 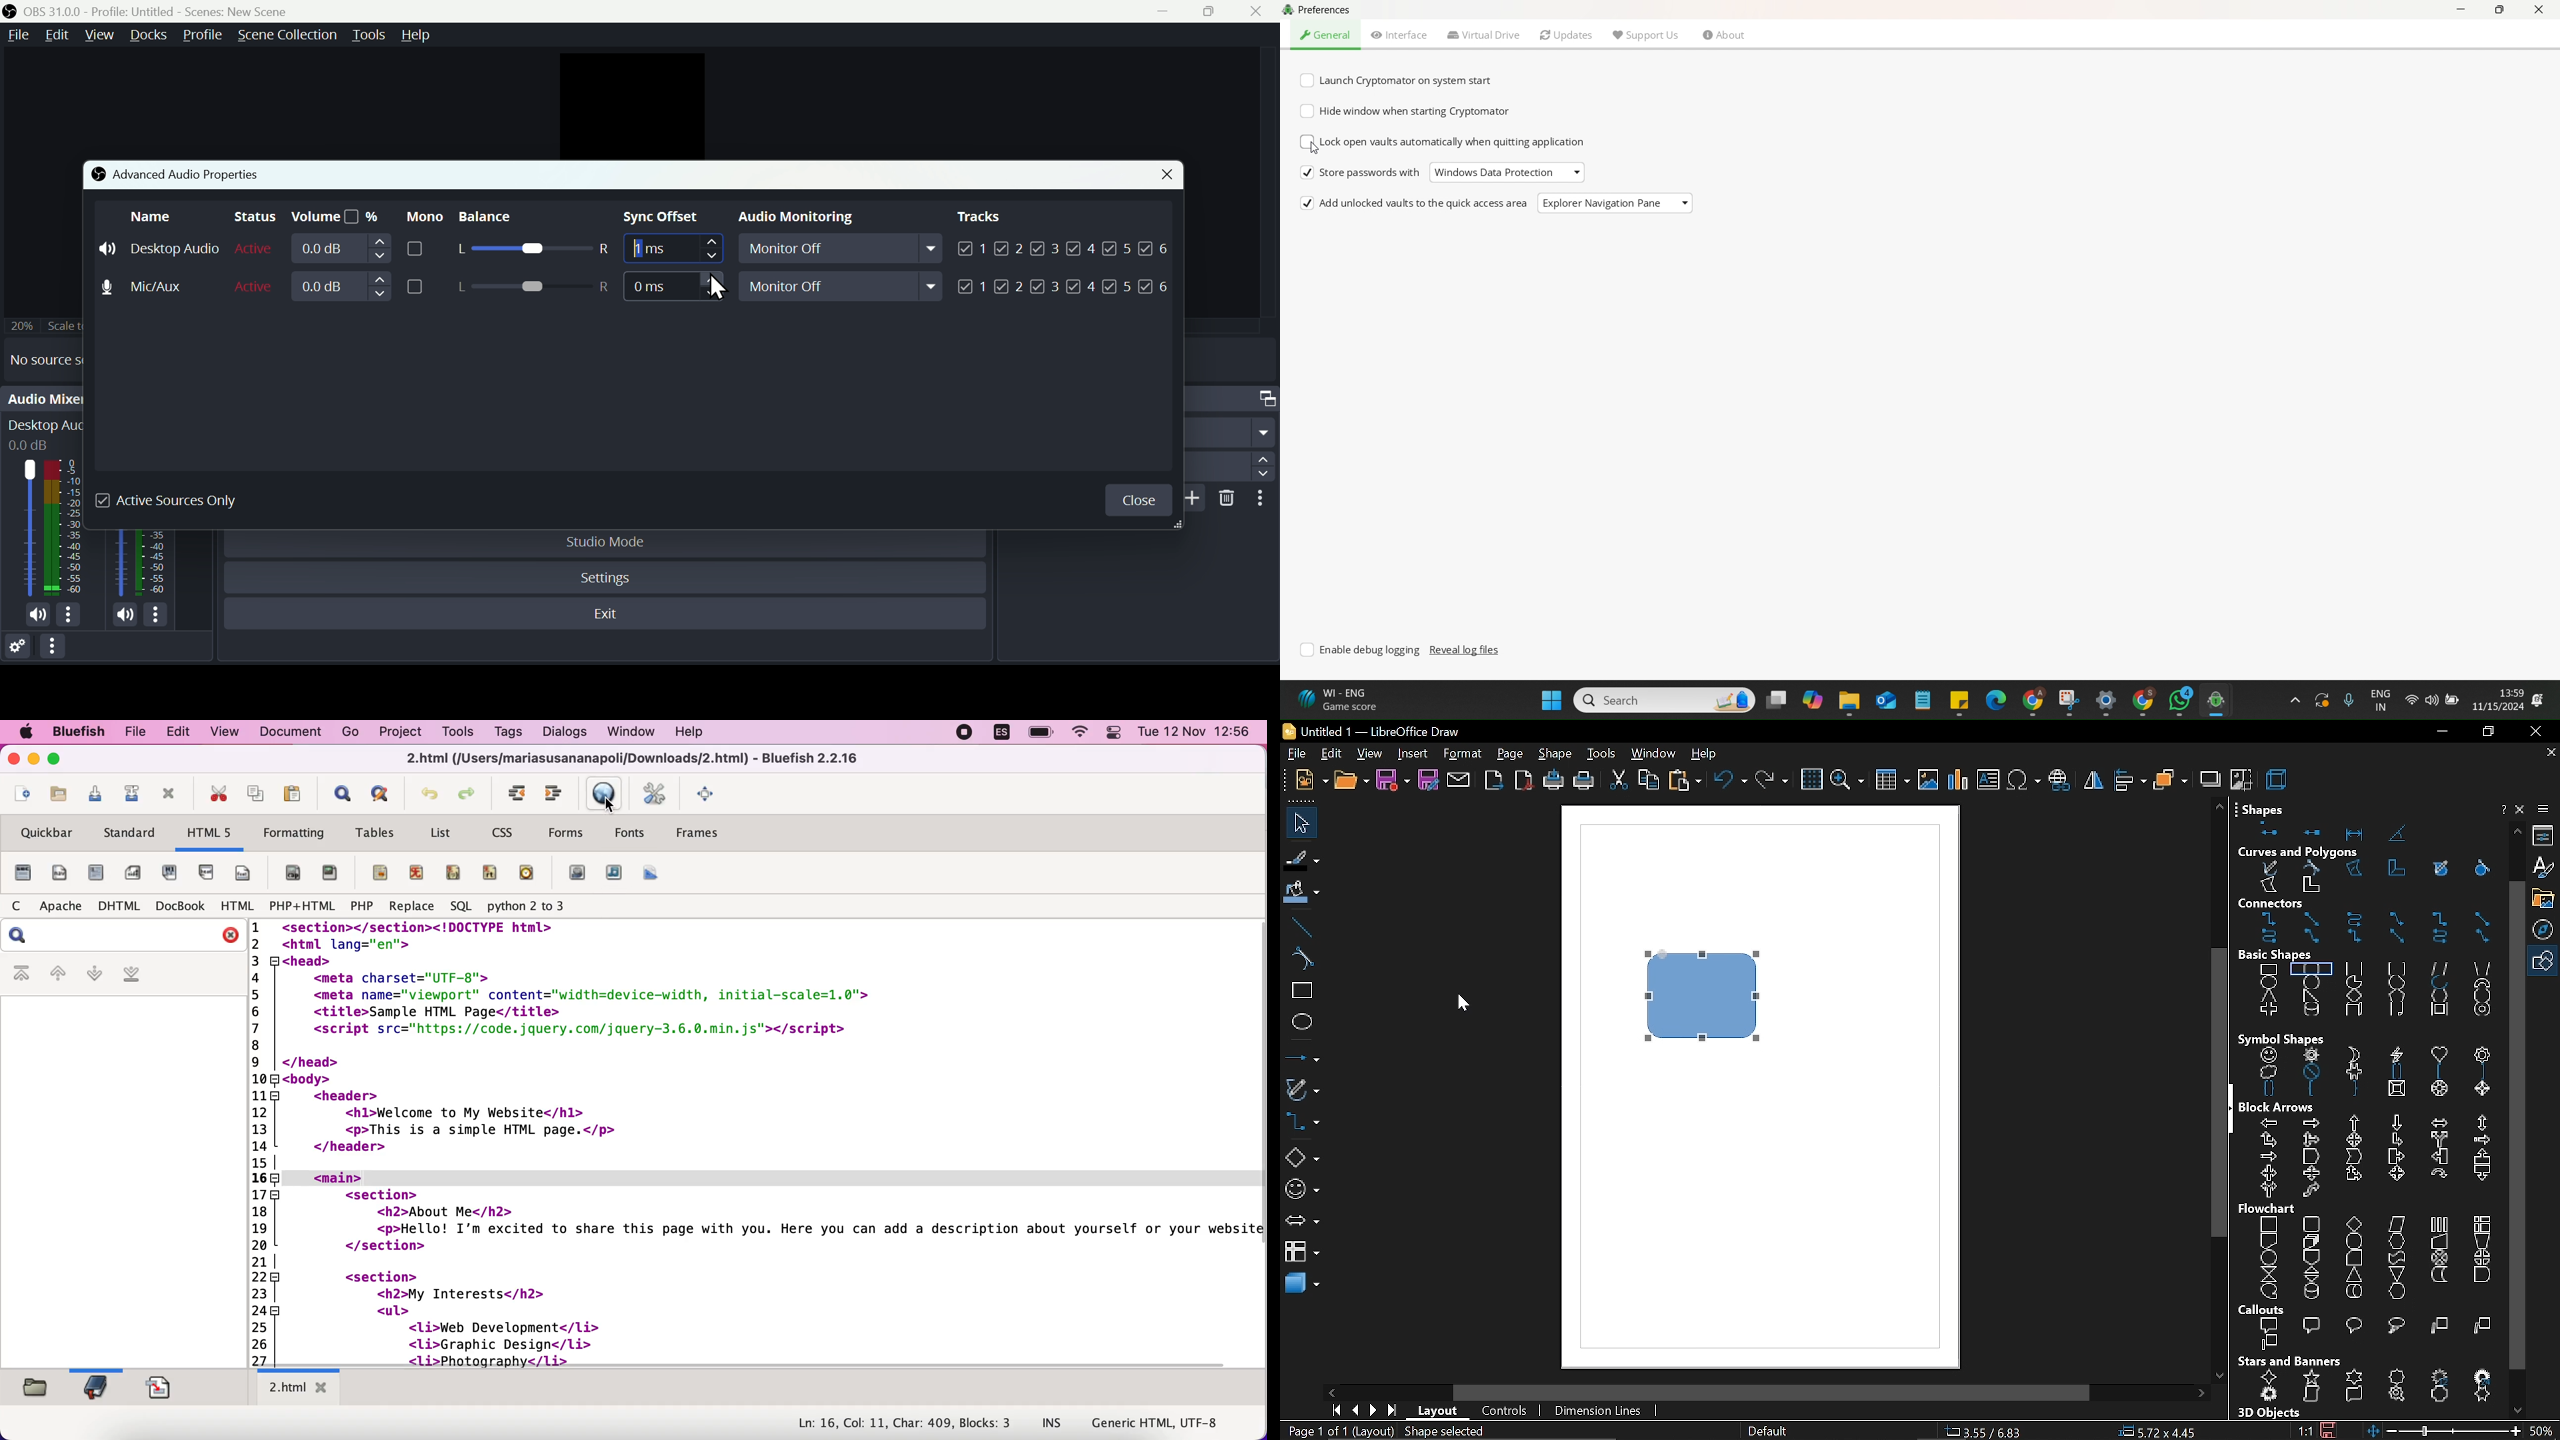 What do you see at coordinates (2551, 753) in the screenshot?
I see `close tab` at bounding box center [2551, 753].